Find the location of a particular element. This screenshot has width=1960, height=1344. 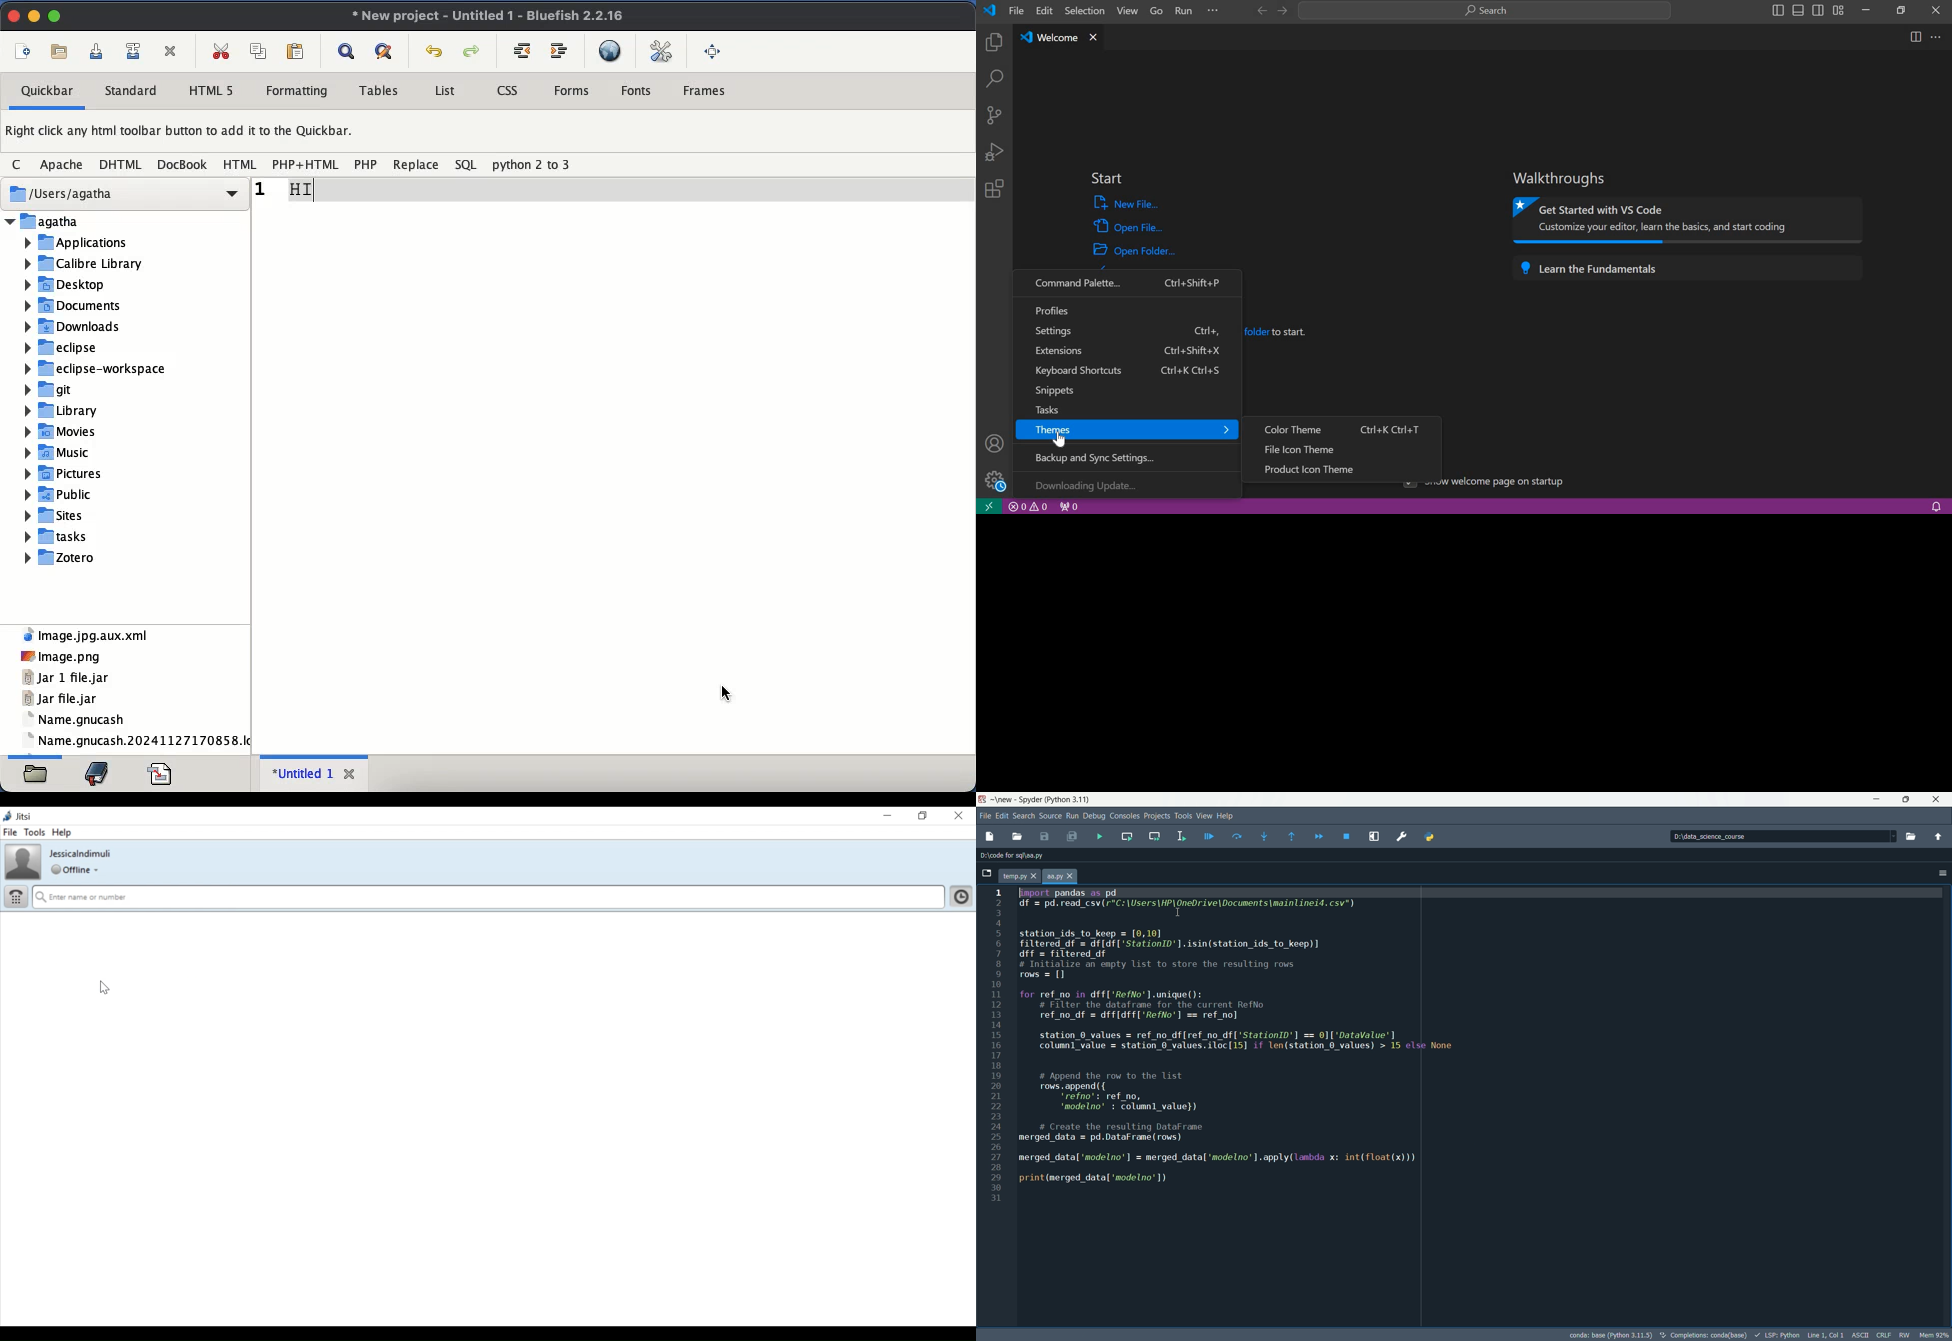

~\new - Spyder (Python 3.11) is located at coordinates (1044, 800).